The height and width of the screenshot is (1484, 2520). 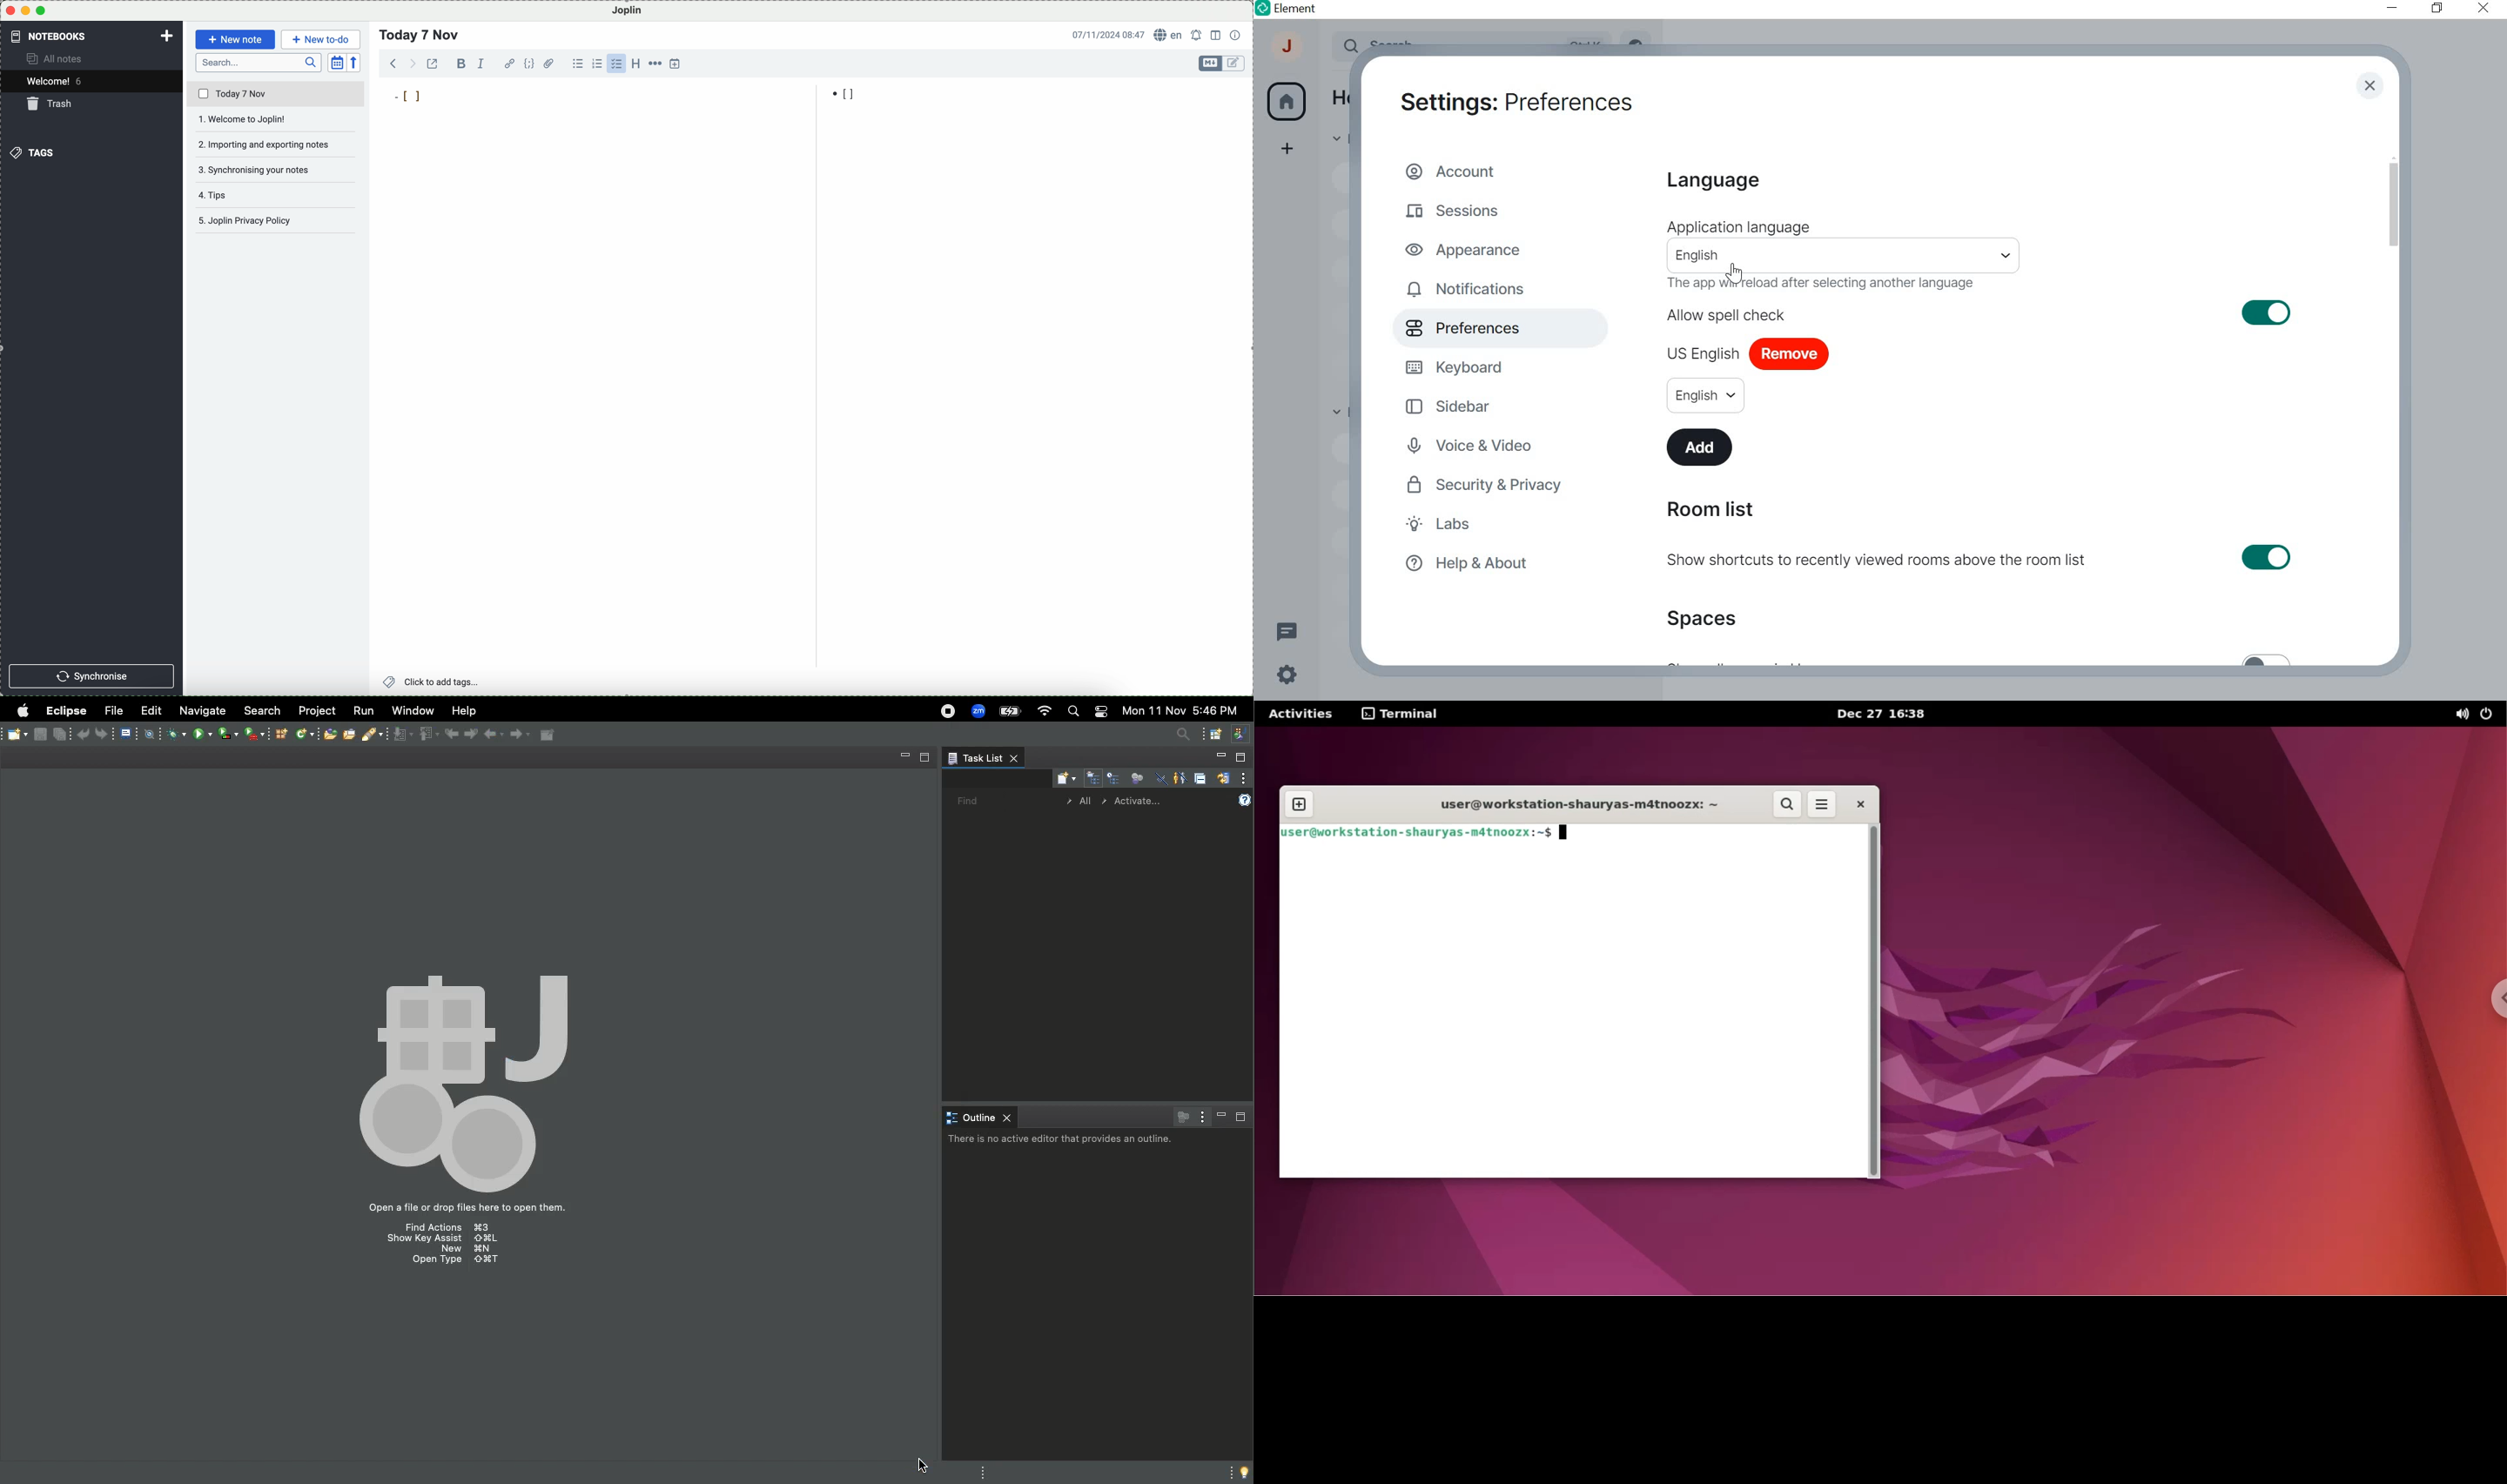 I want to click on reverse sort order, so click(x=354, y=63).